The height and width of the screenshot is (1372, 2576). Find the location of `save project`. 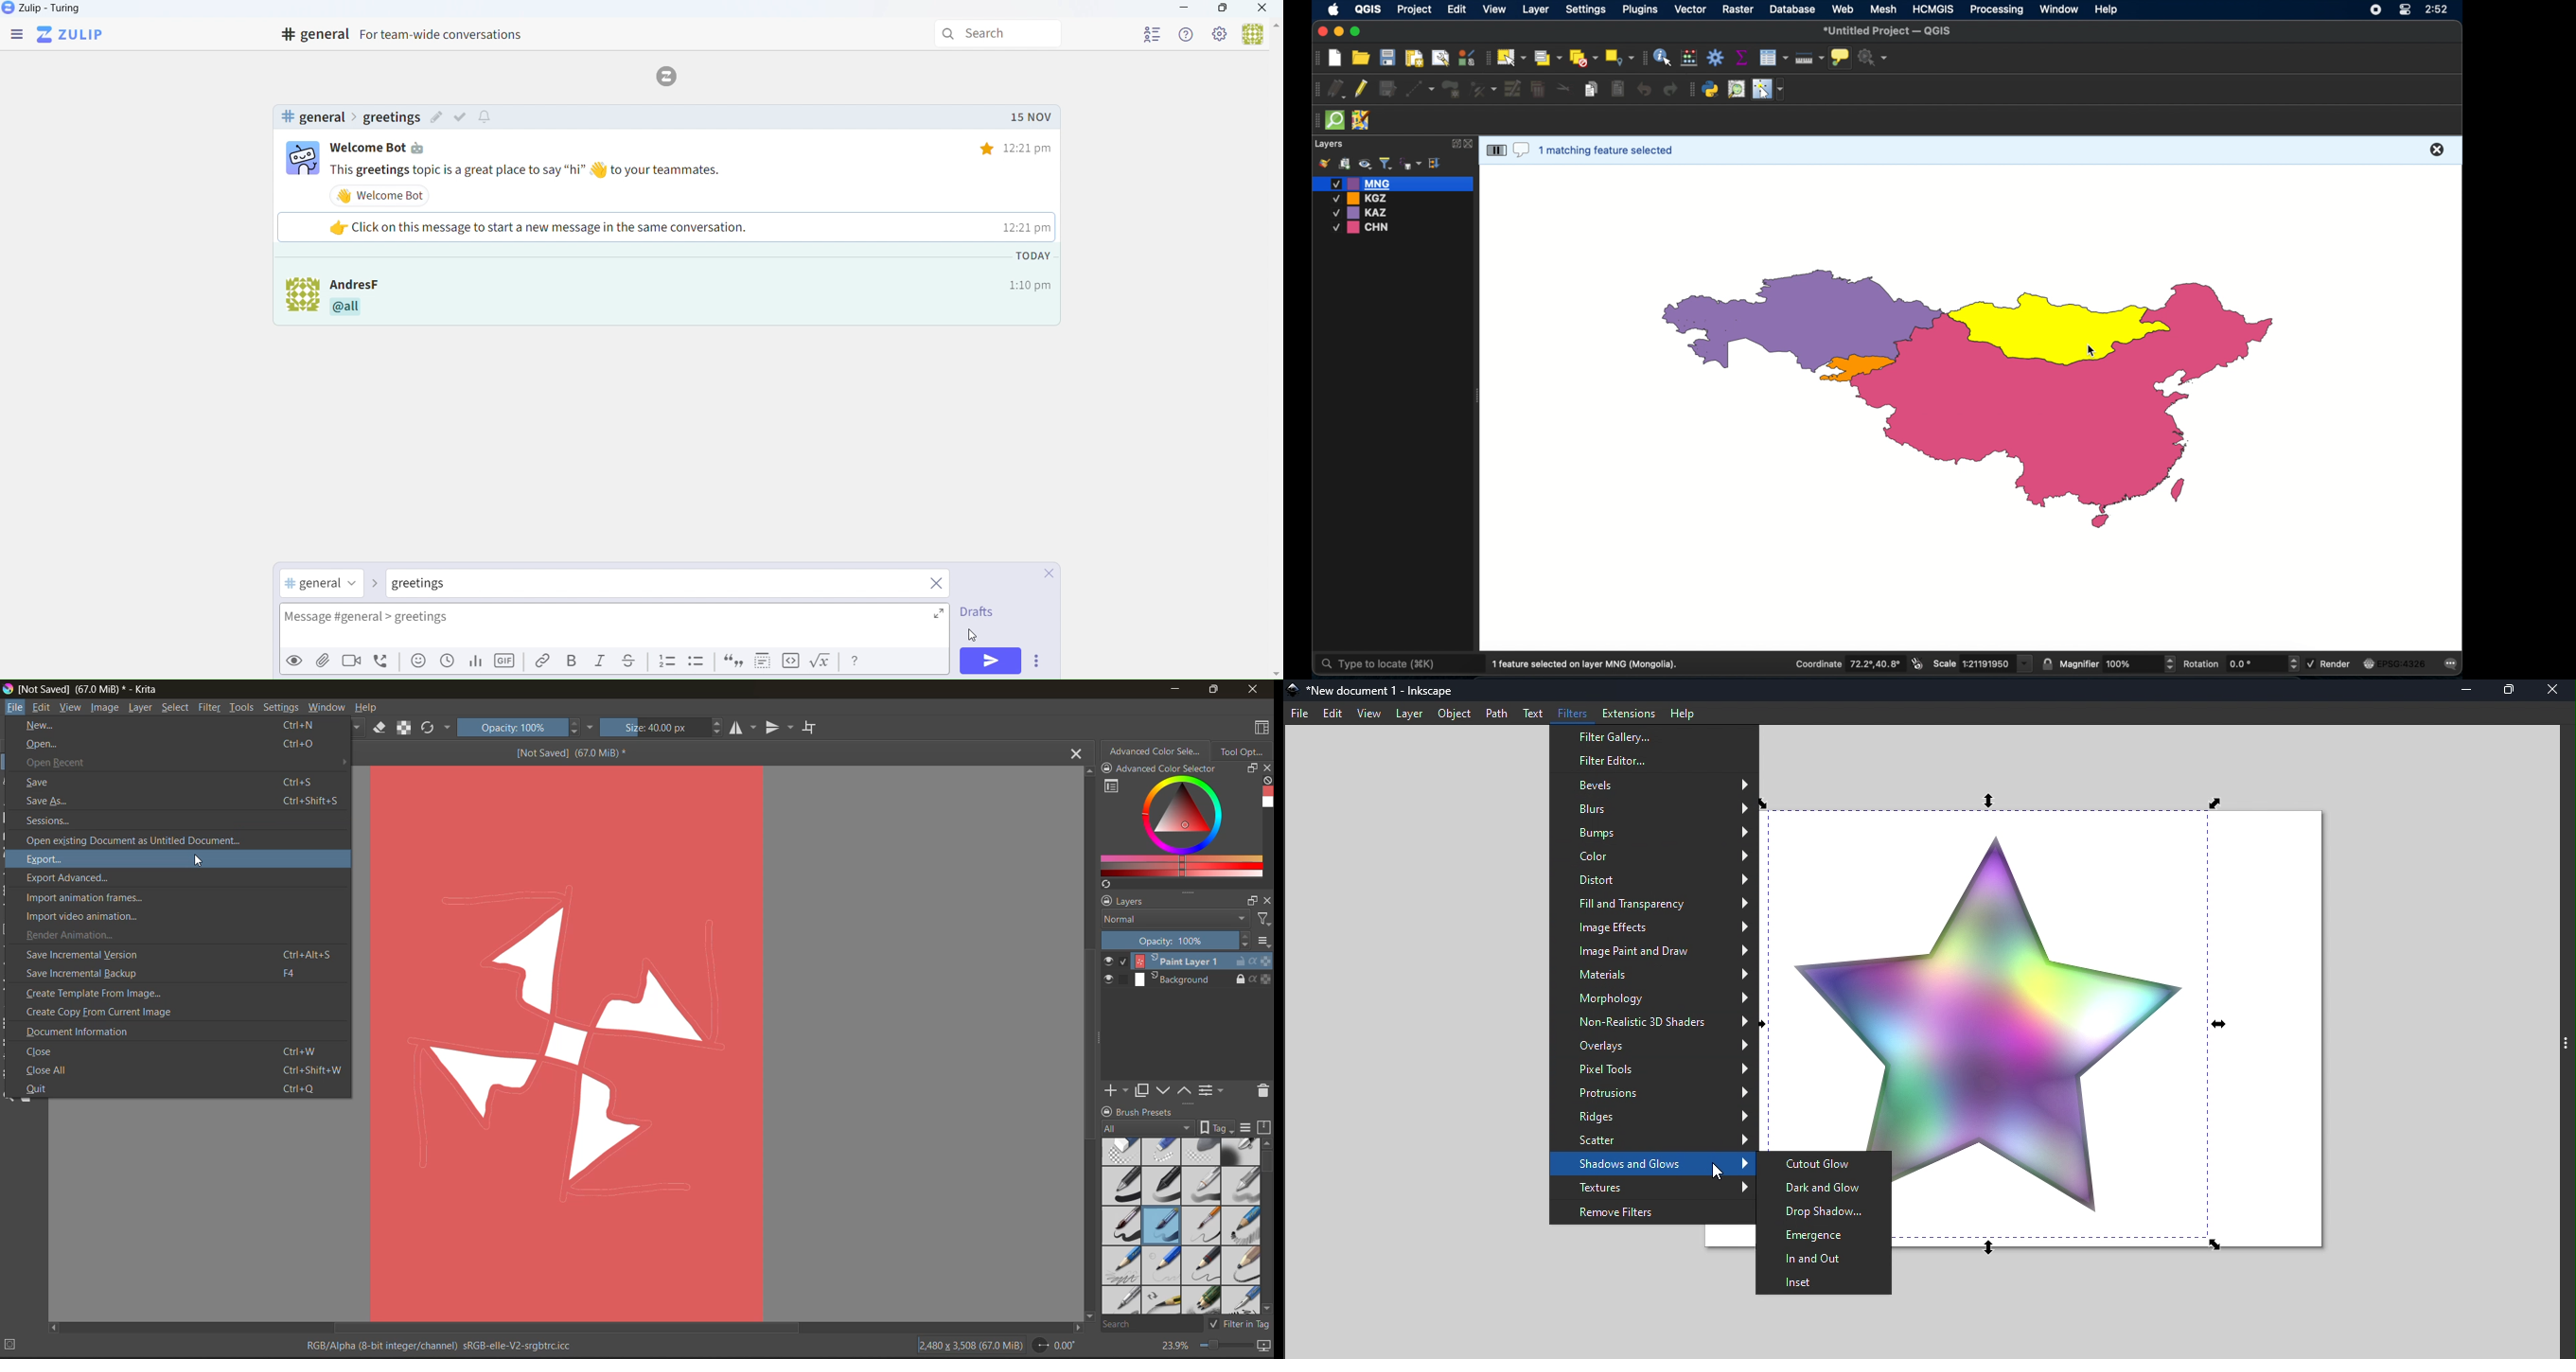

save project is located at coordinates (1387, 57).